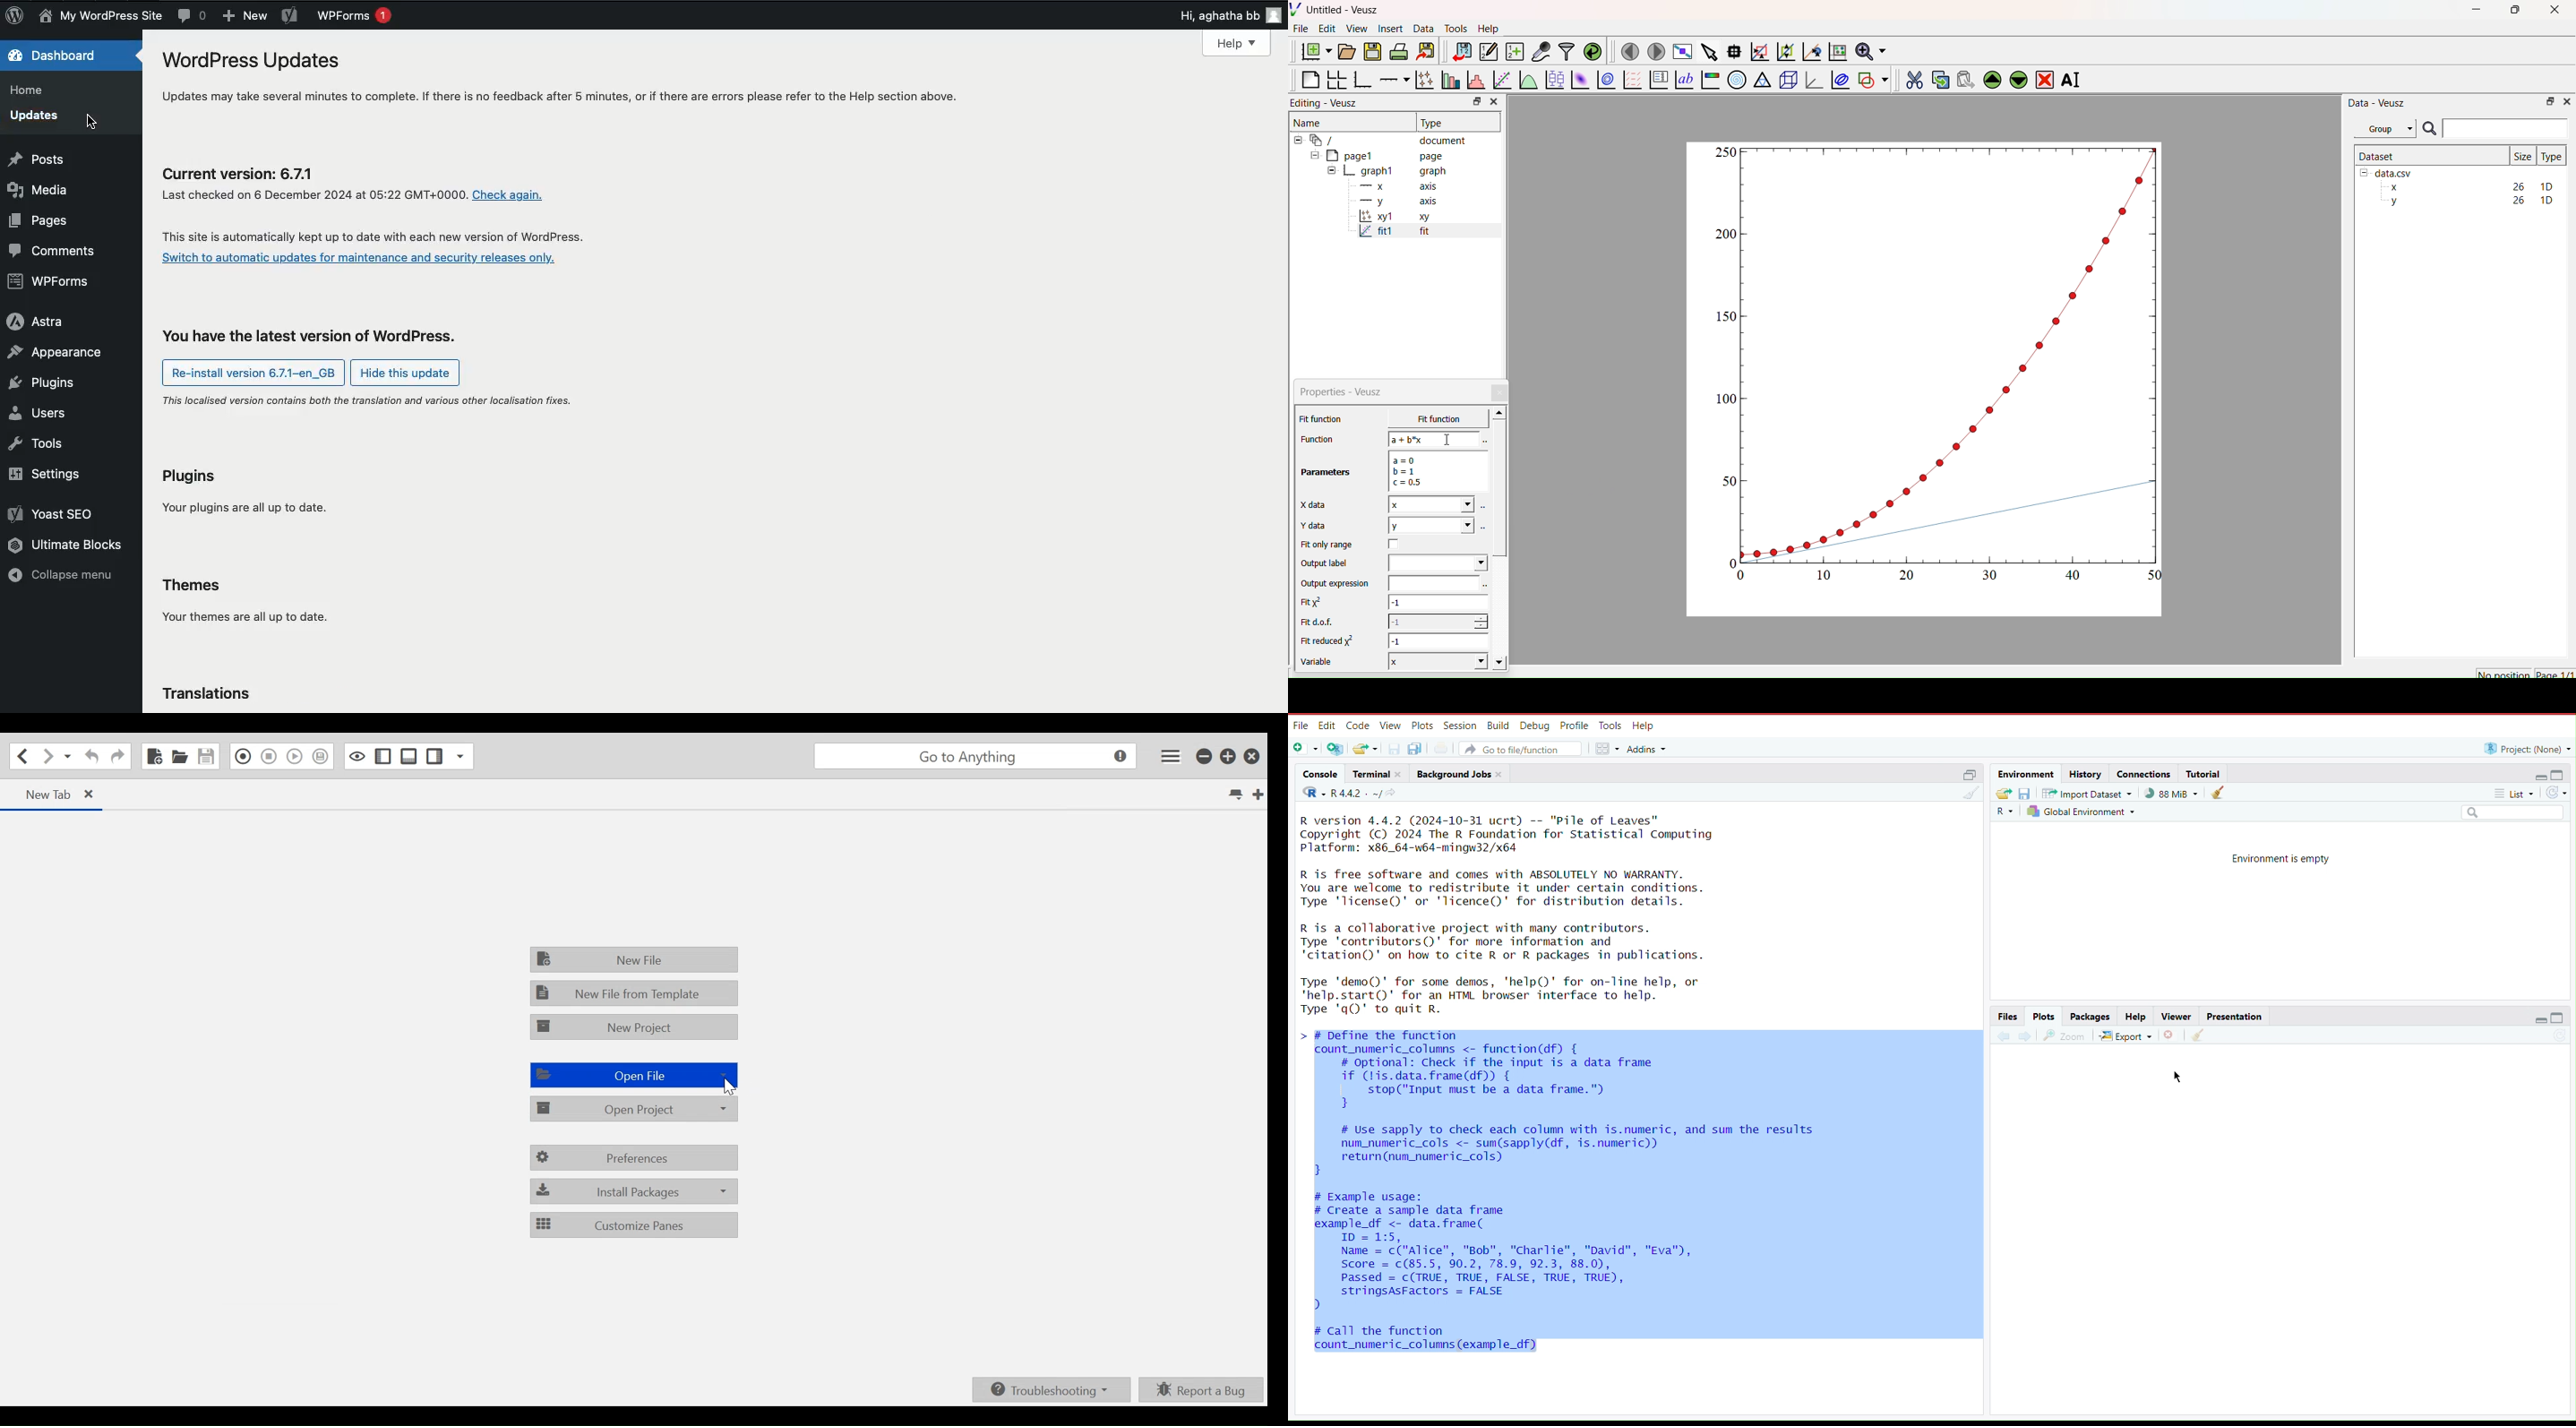 The image size is (2576, 1428). I want to click on x axis, so click(1397, 185).